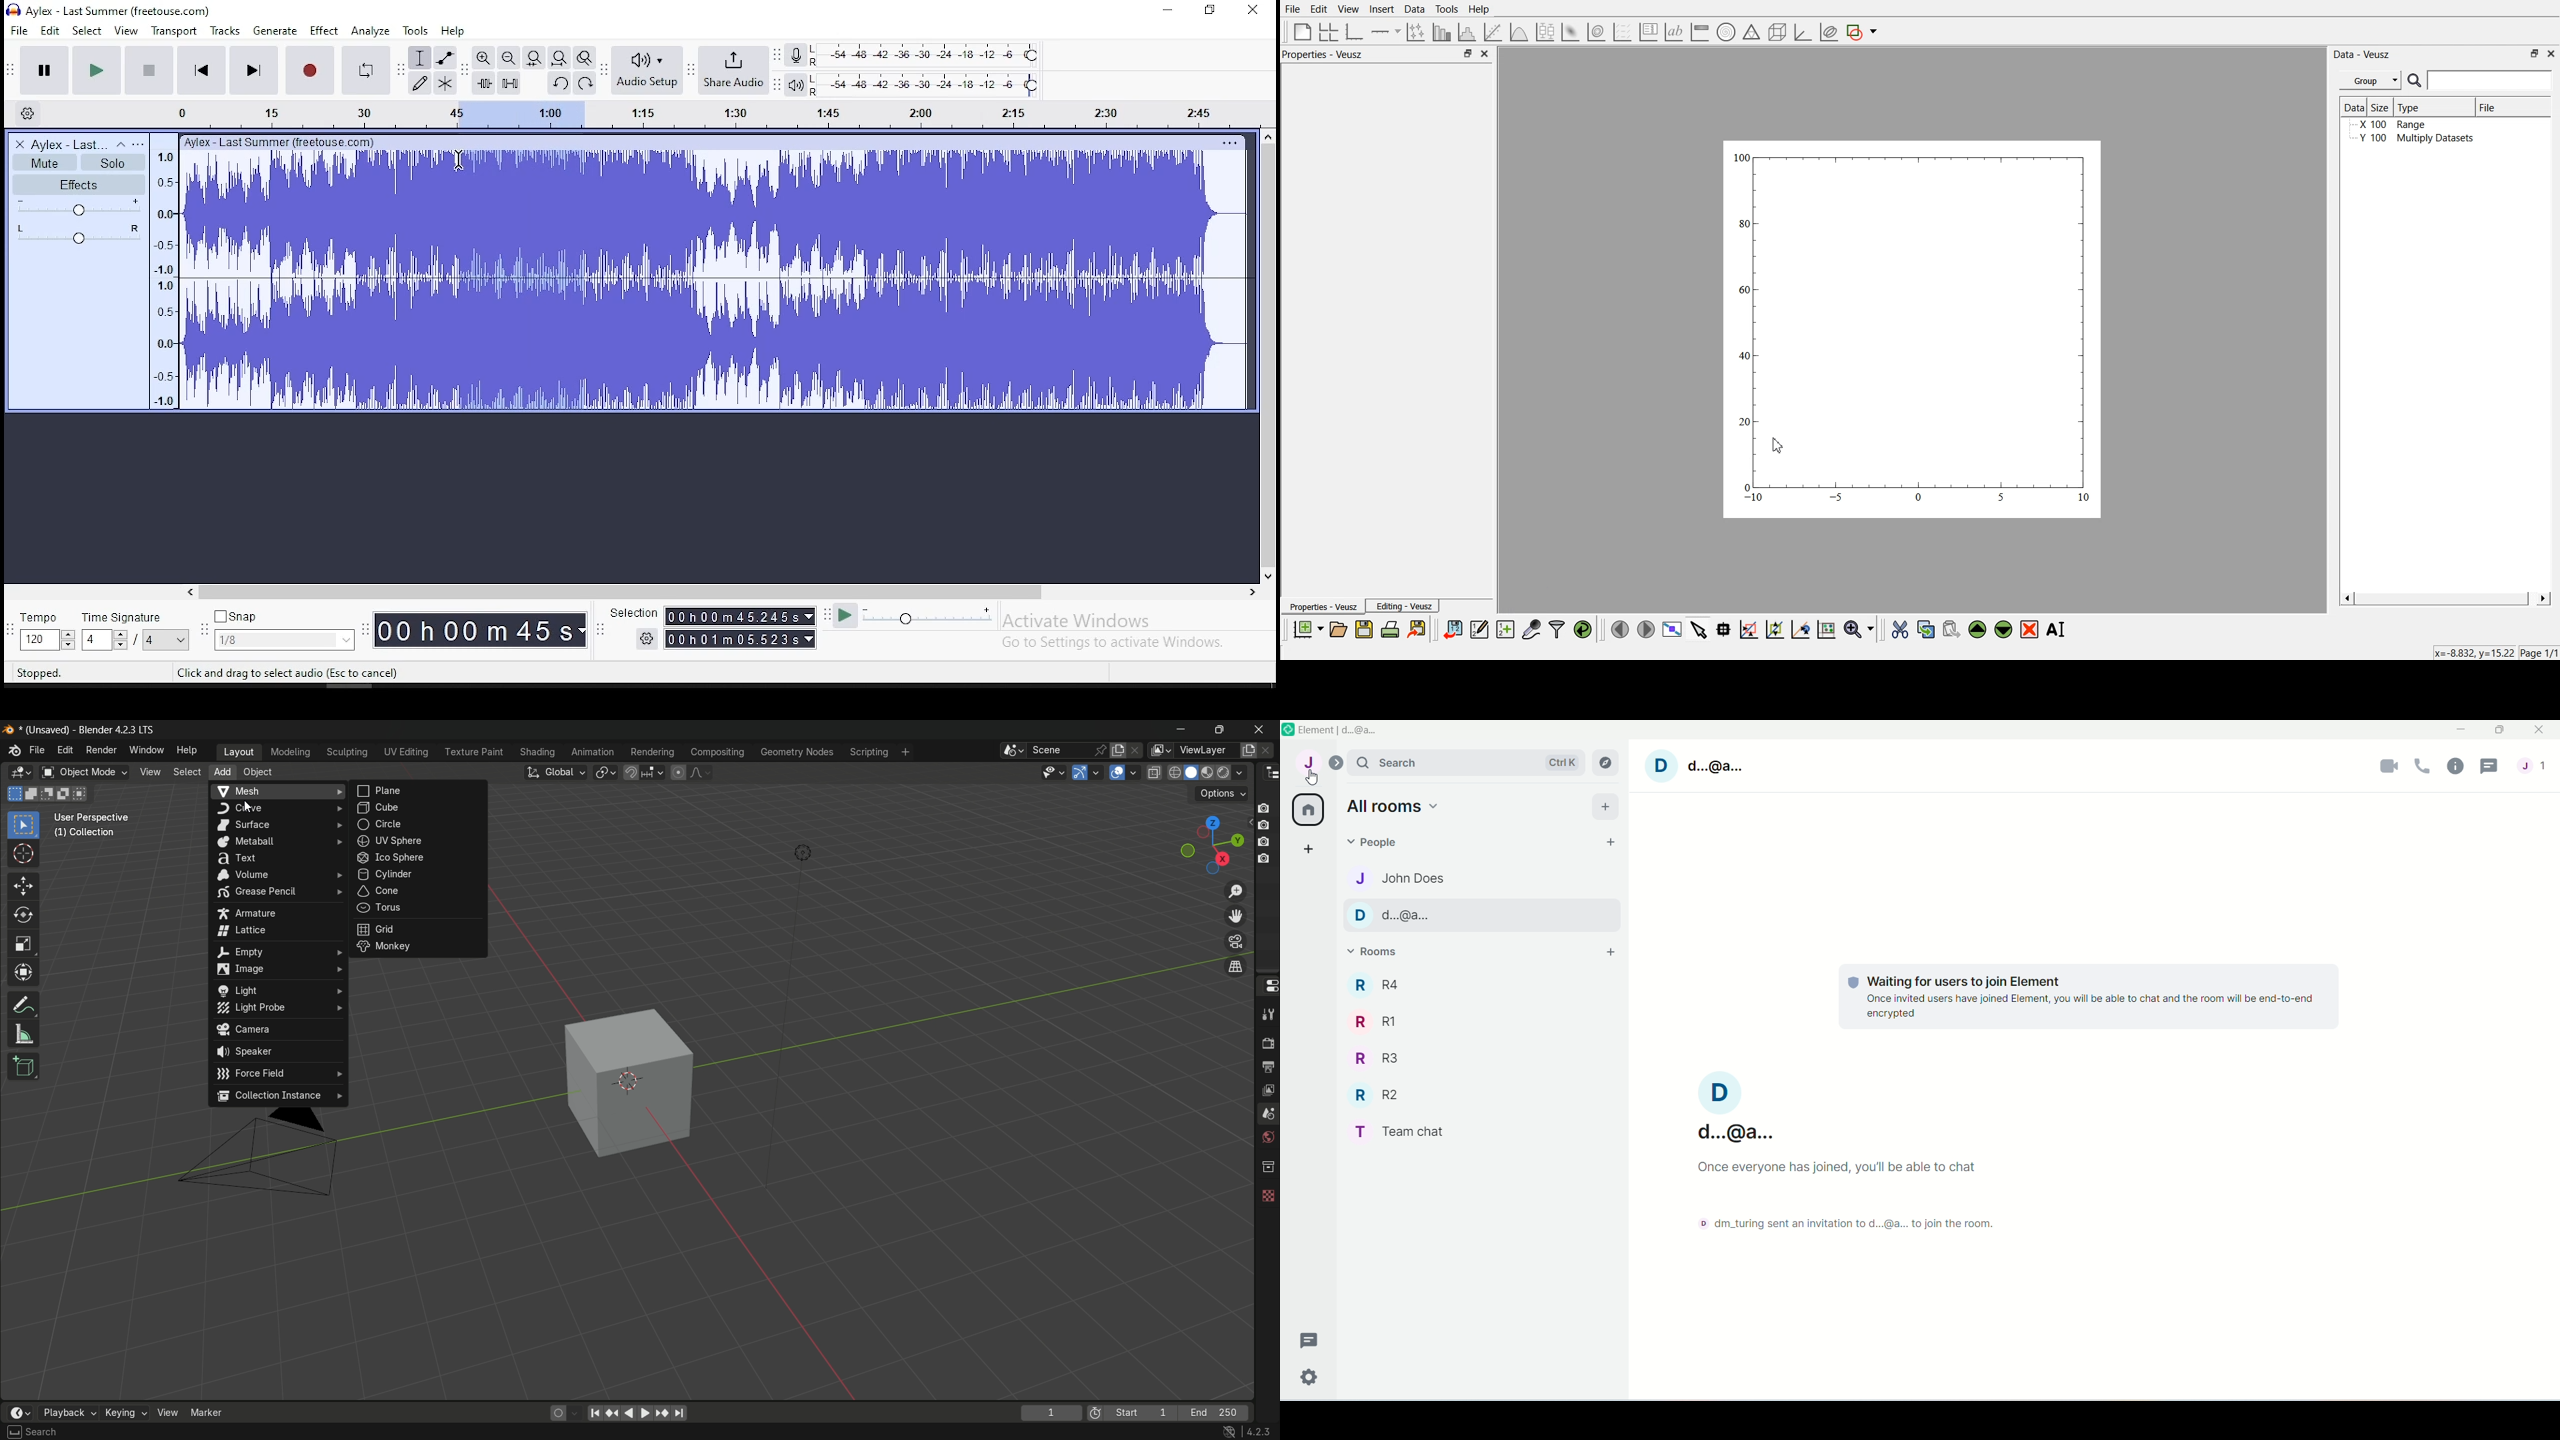  I want to click on once everyone has joined,you'll be able to chat, so click(1829, 1169).